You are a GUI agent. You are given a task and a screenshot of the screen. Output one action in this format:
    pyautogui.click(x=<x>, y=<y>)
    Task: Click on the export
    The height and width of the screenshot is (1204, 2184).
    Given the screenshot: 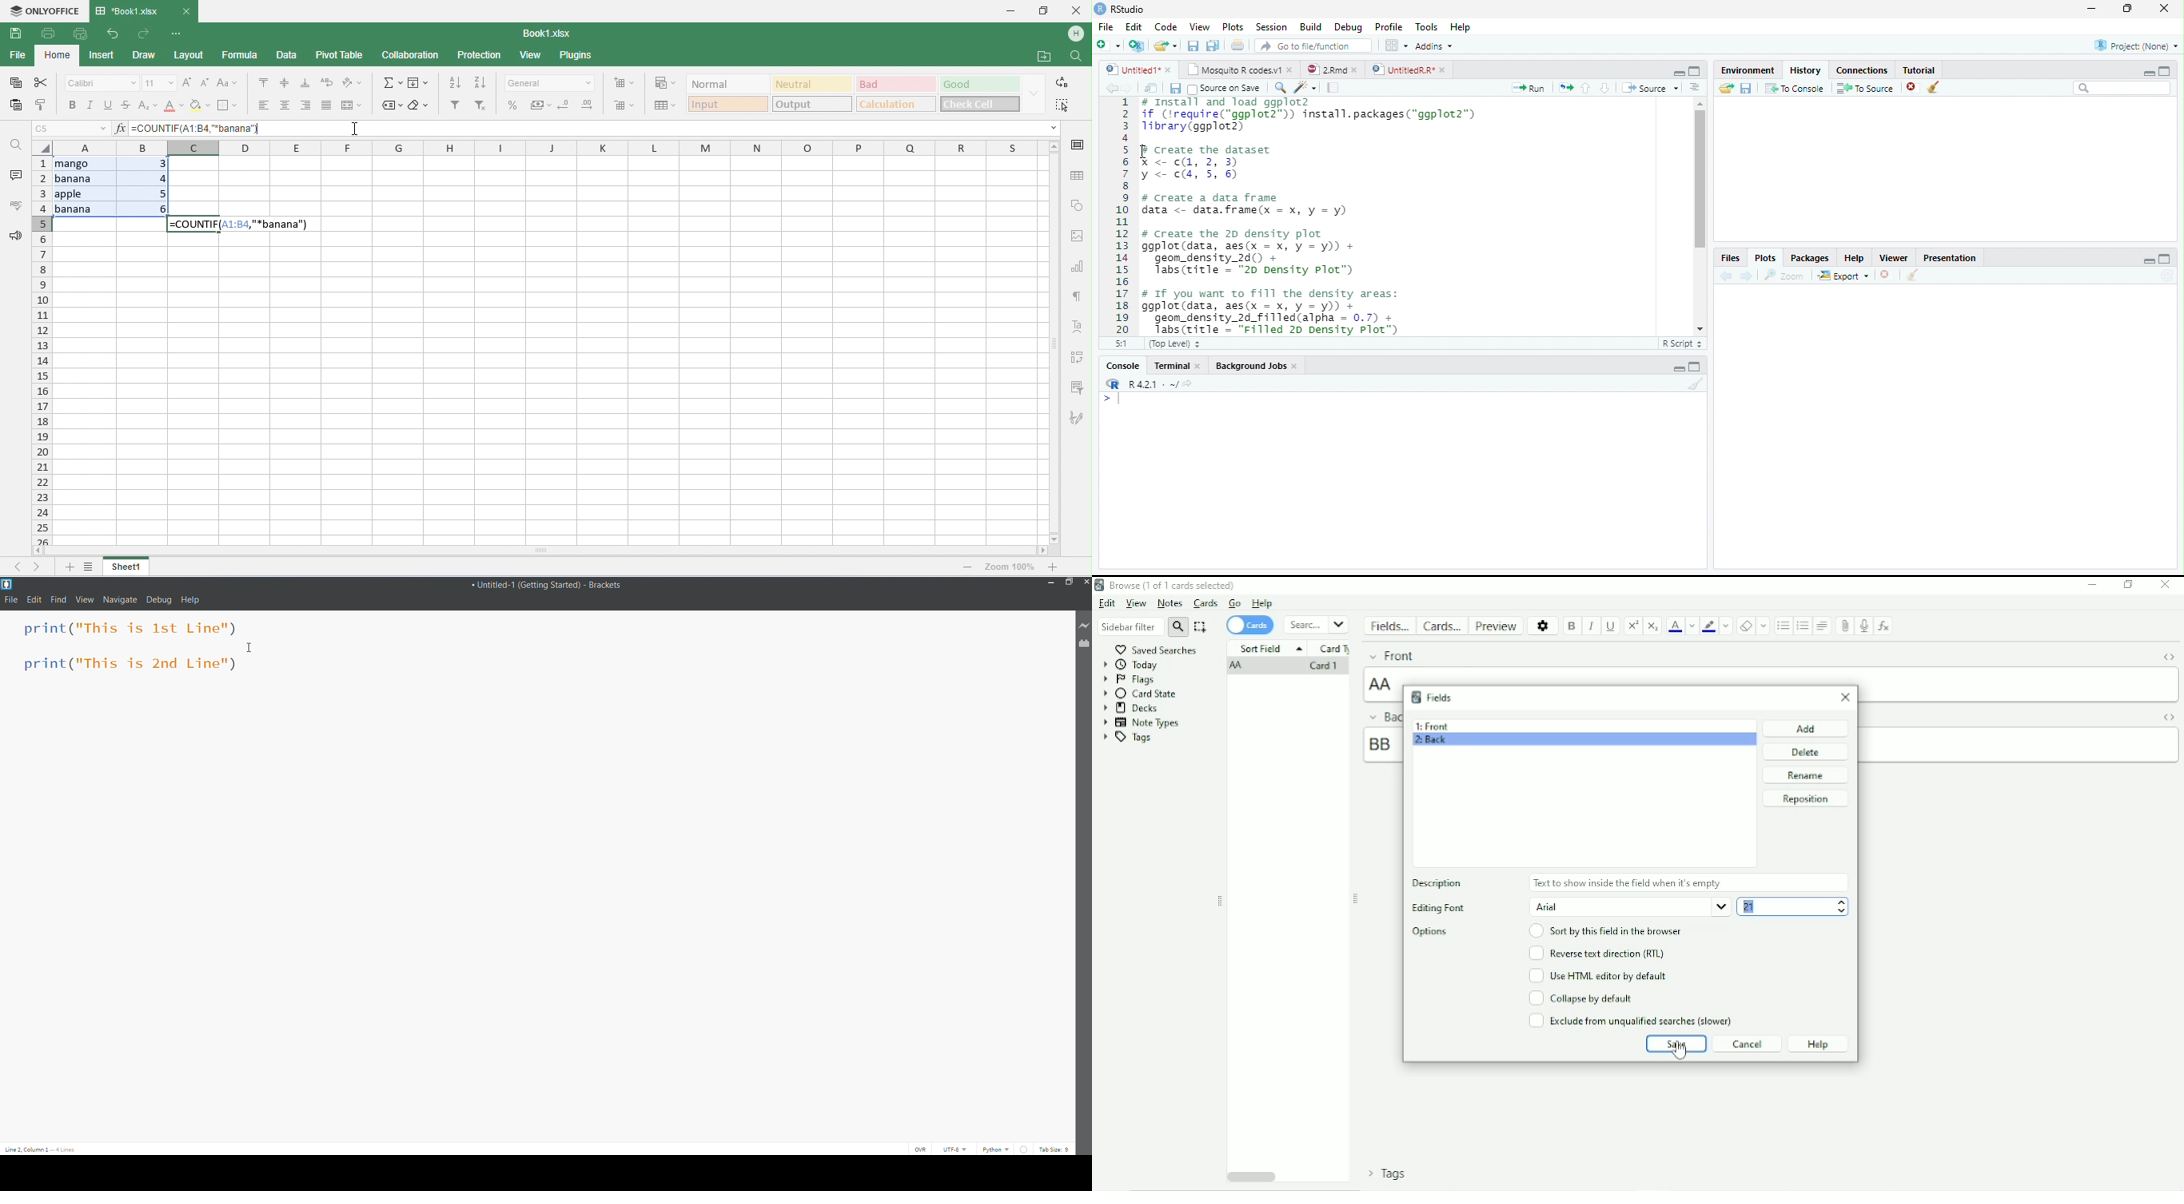 What is the action you would take?
    pyautogui.click(x=1843, y=277)
    